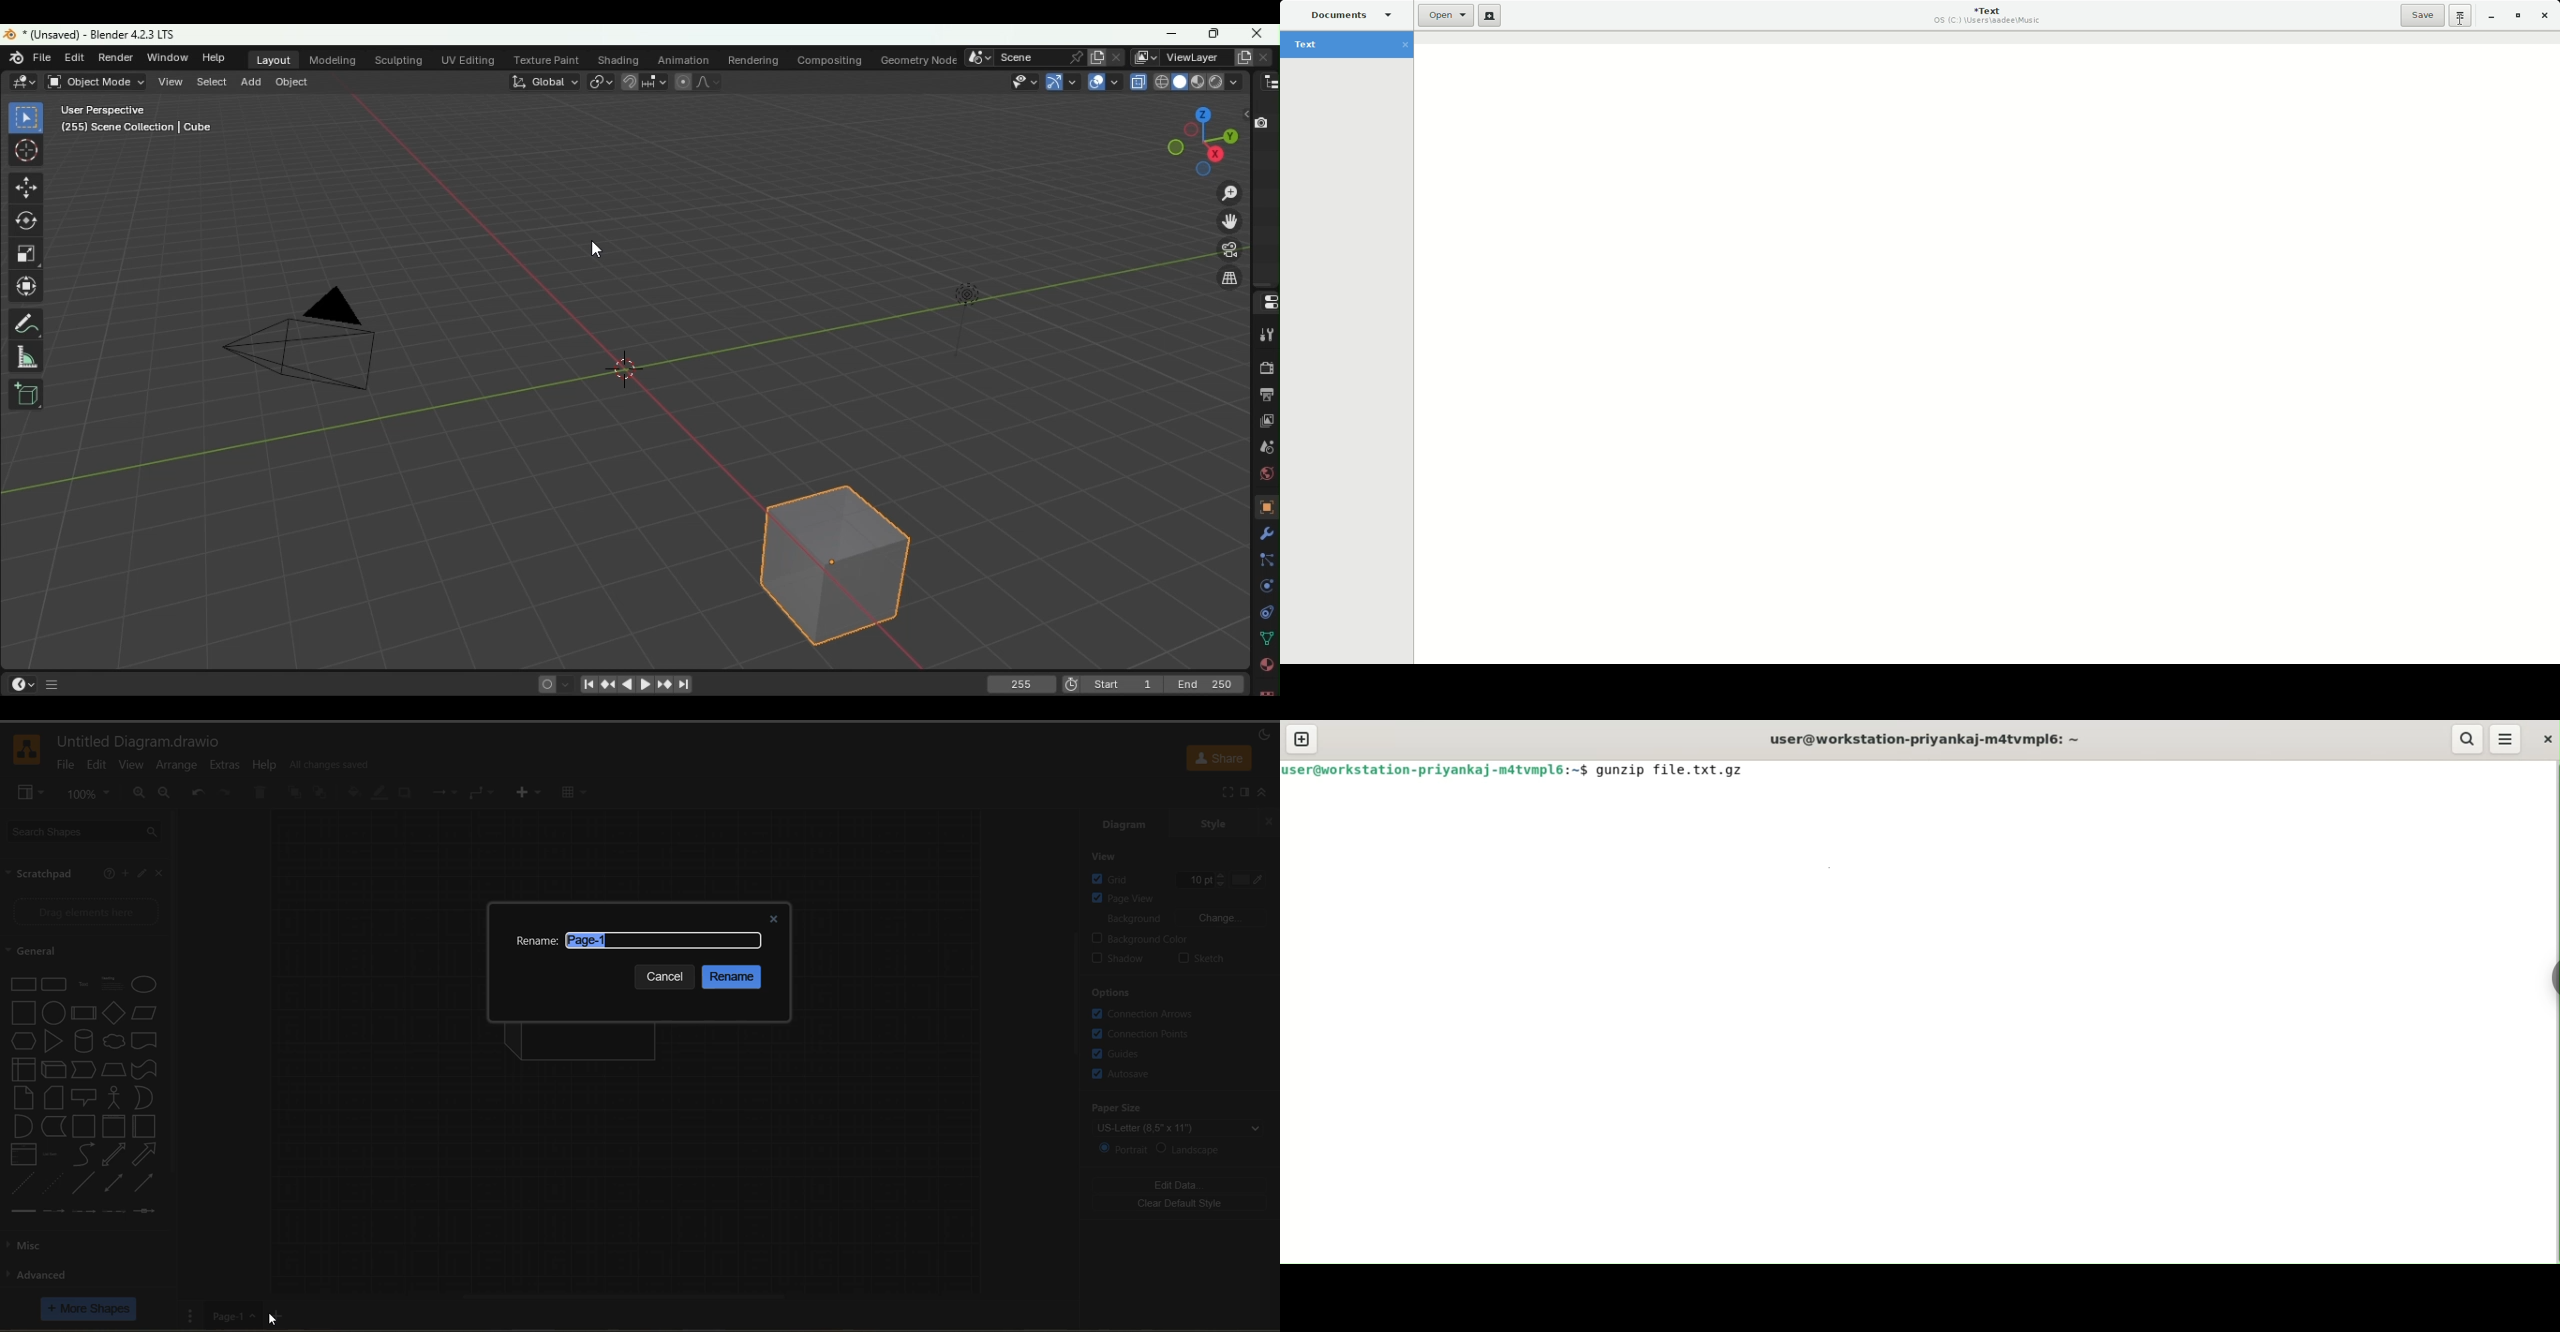  What do you see at coordinates (667, 977) in the screenshot?
I see `cancel` at bounding box center [667, 977].